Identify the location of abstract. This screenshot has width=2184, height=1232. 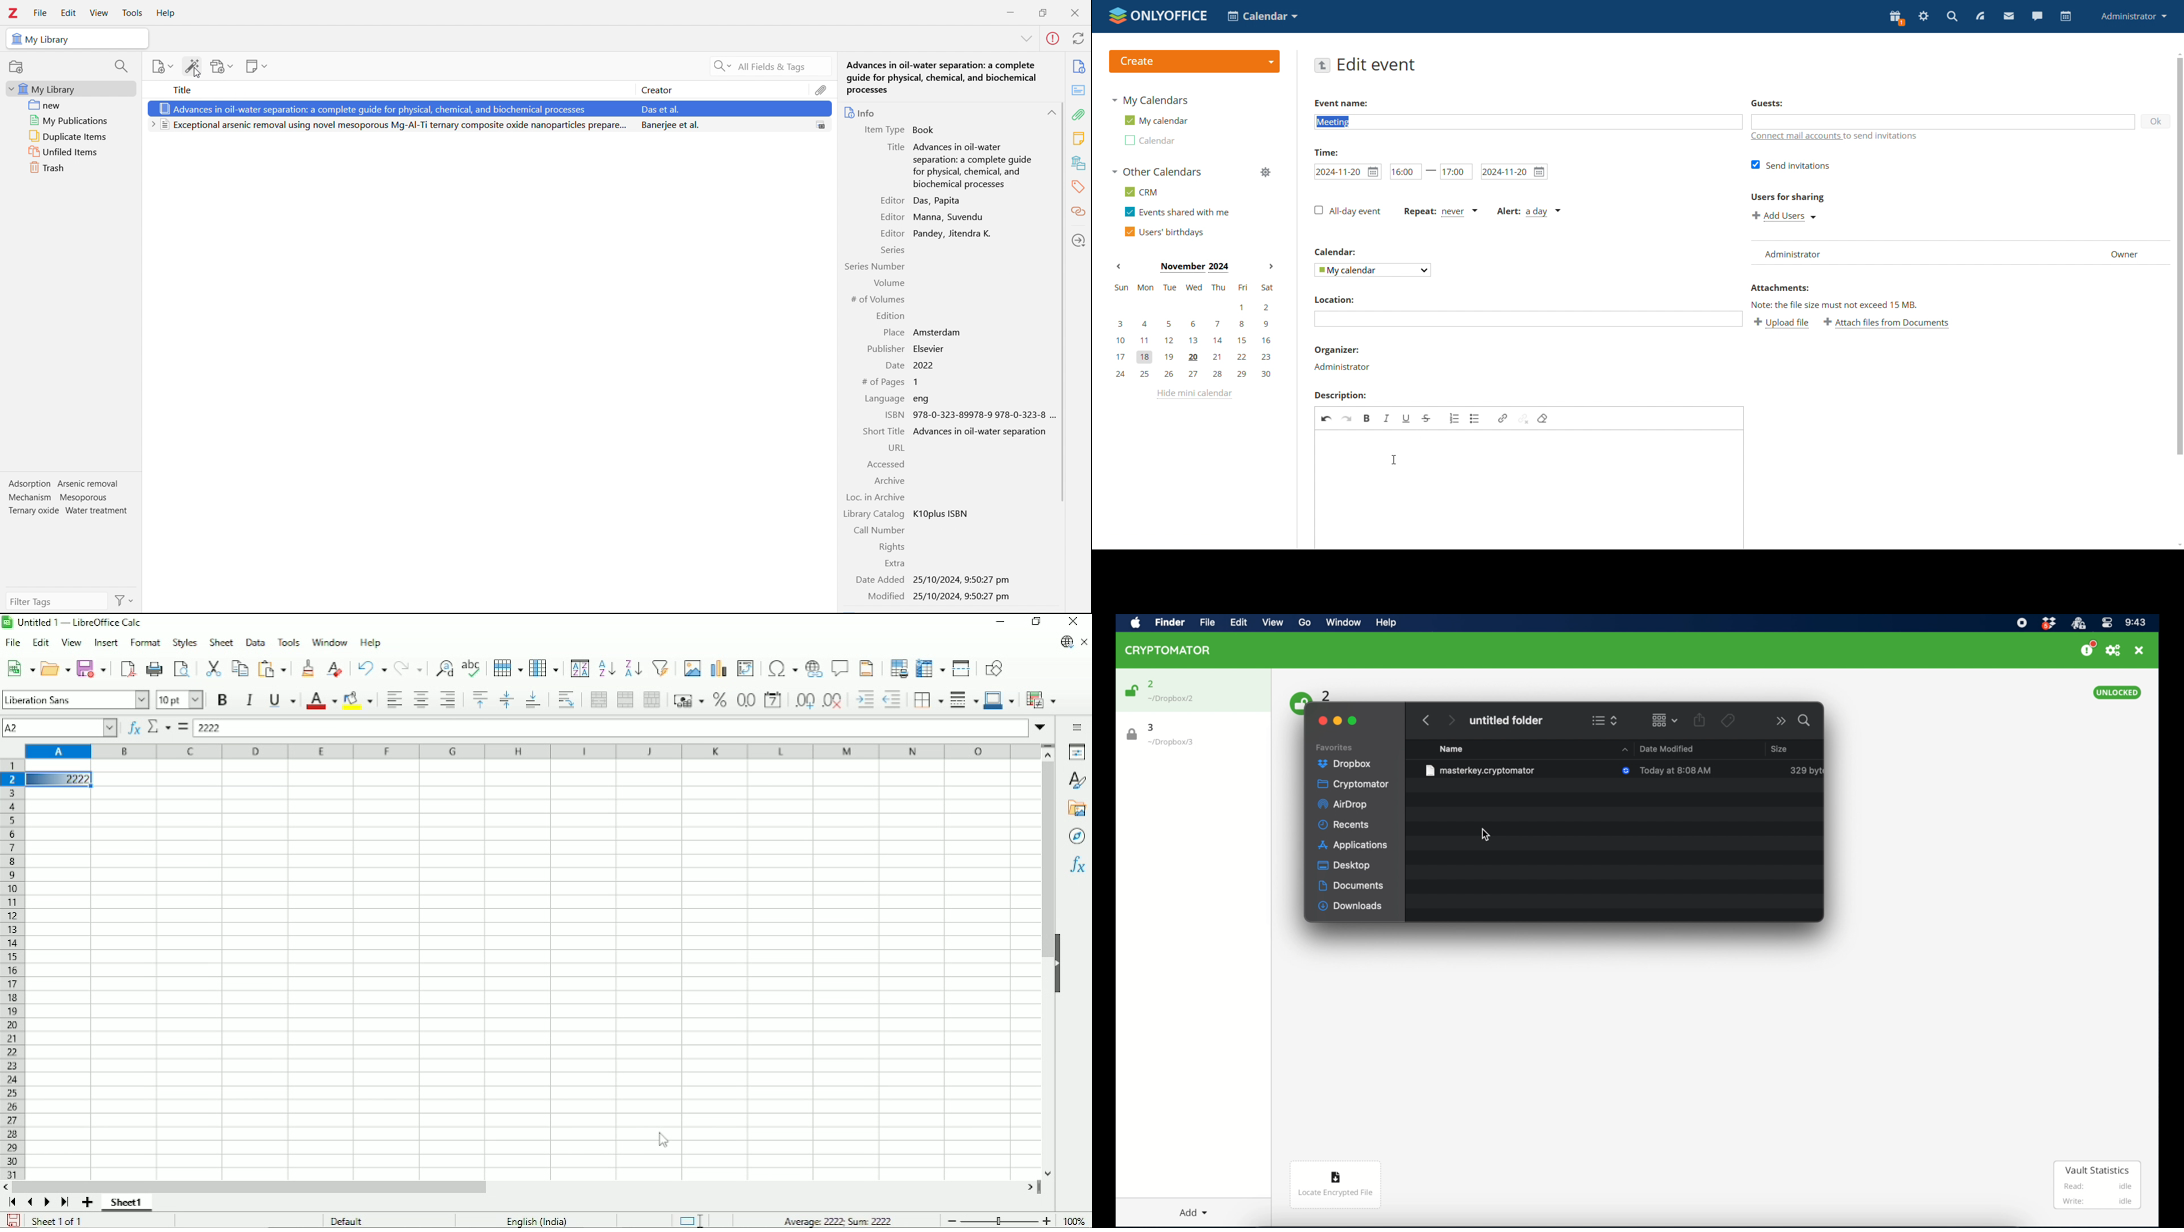
(1078, 90).